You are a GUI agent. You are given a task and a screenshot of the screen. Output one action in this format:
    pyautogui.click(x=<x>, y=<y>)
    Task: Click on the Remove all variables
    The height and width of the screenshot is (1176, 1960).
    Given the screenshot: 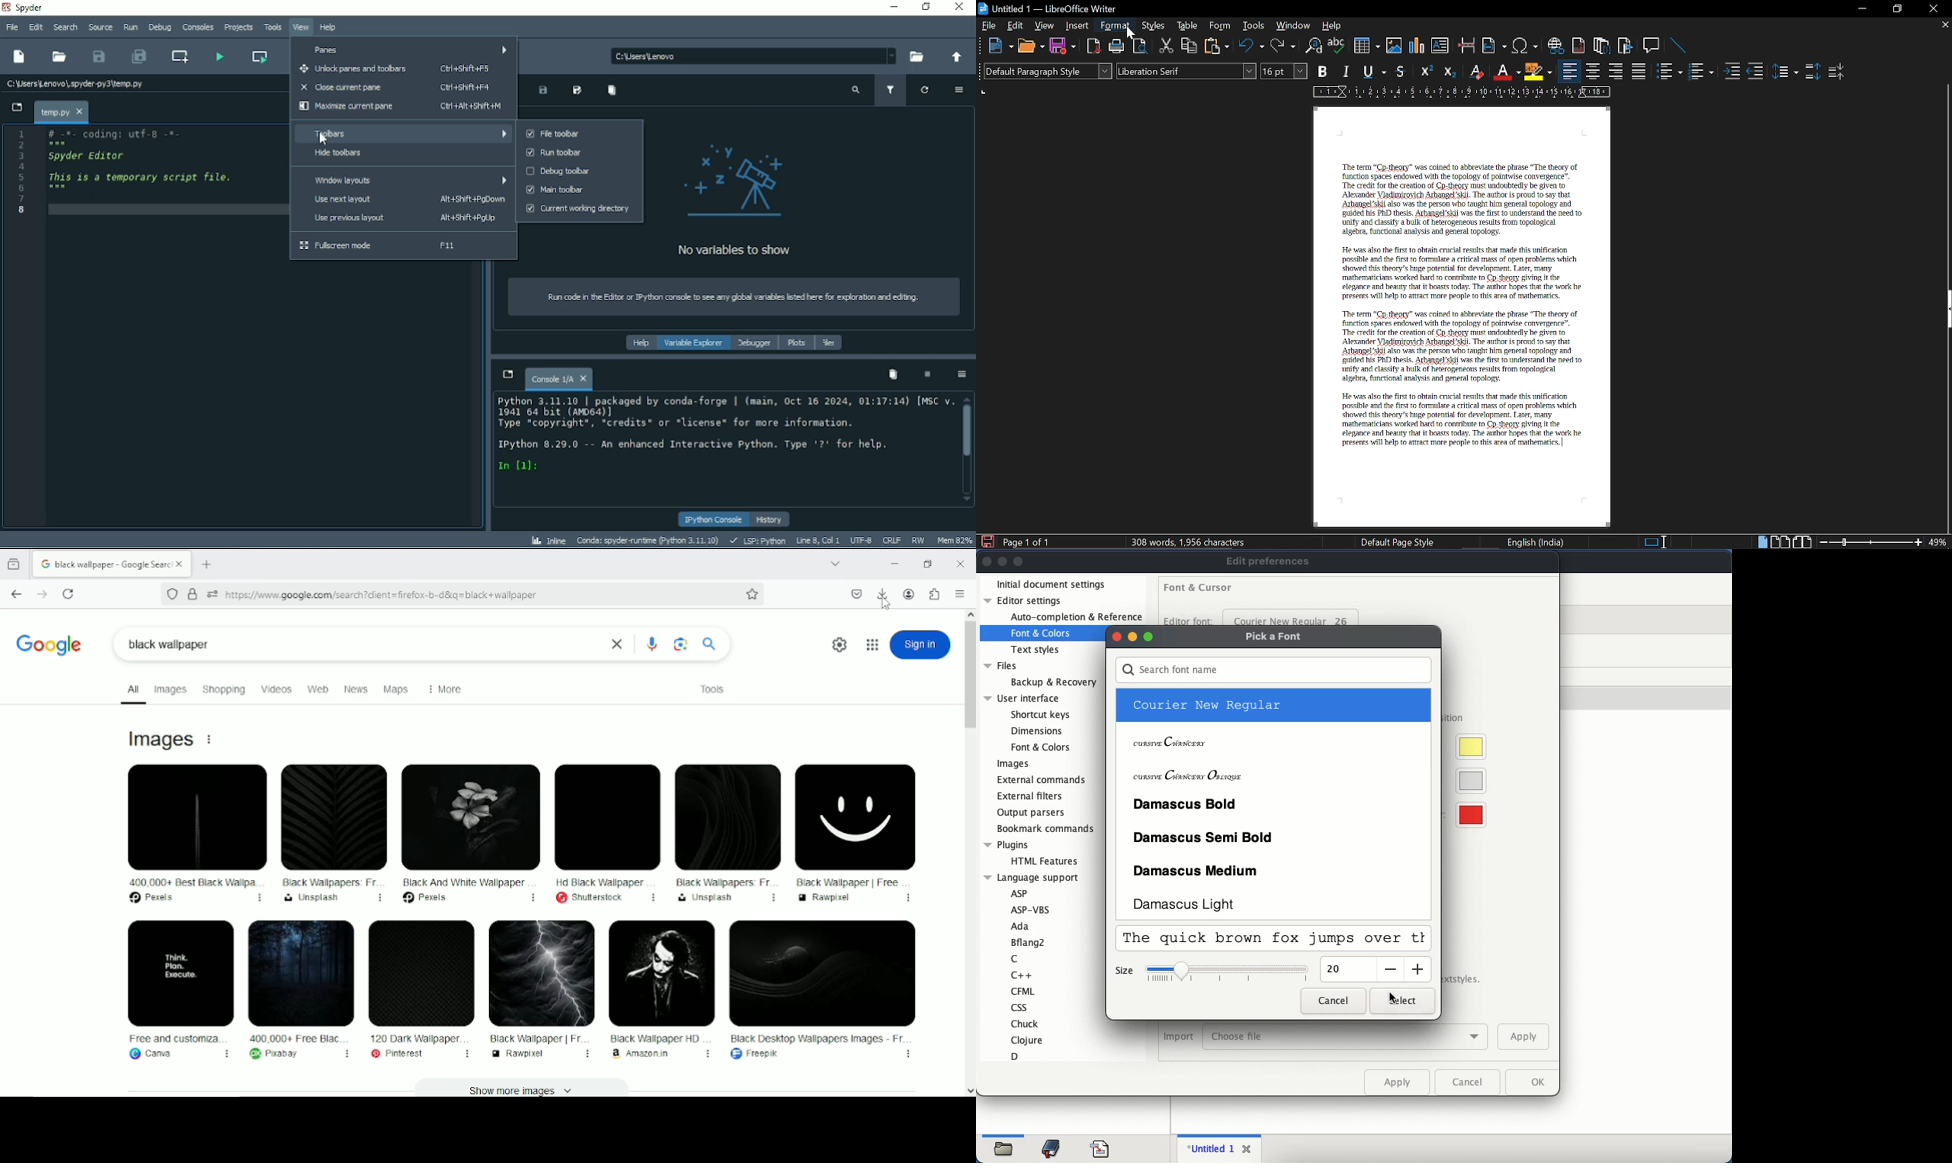 What is the action you would take?
    pyautogui.click(x=611, y=90)
    